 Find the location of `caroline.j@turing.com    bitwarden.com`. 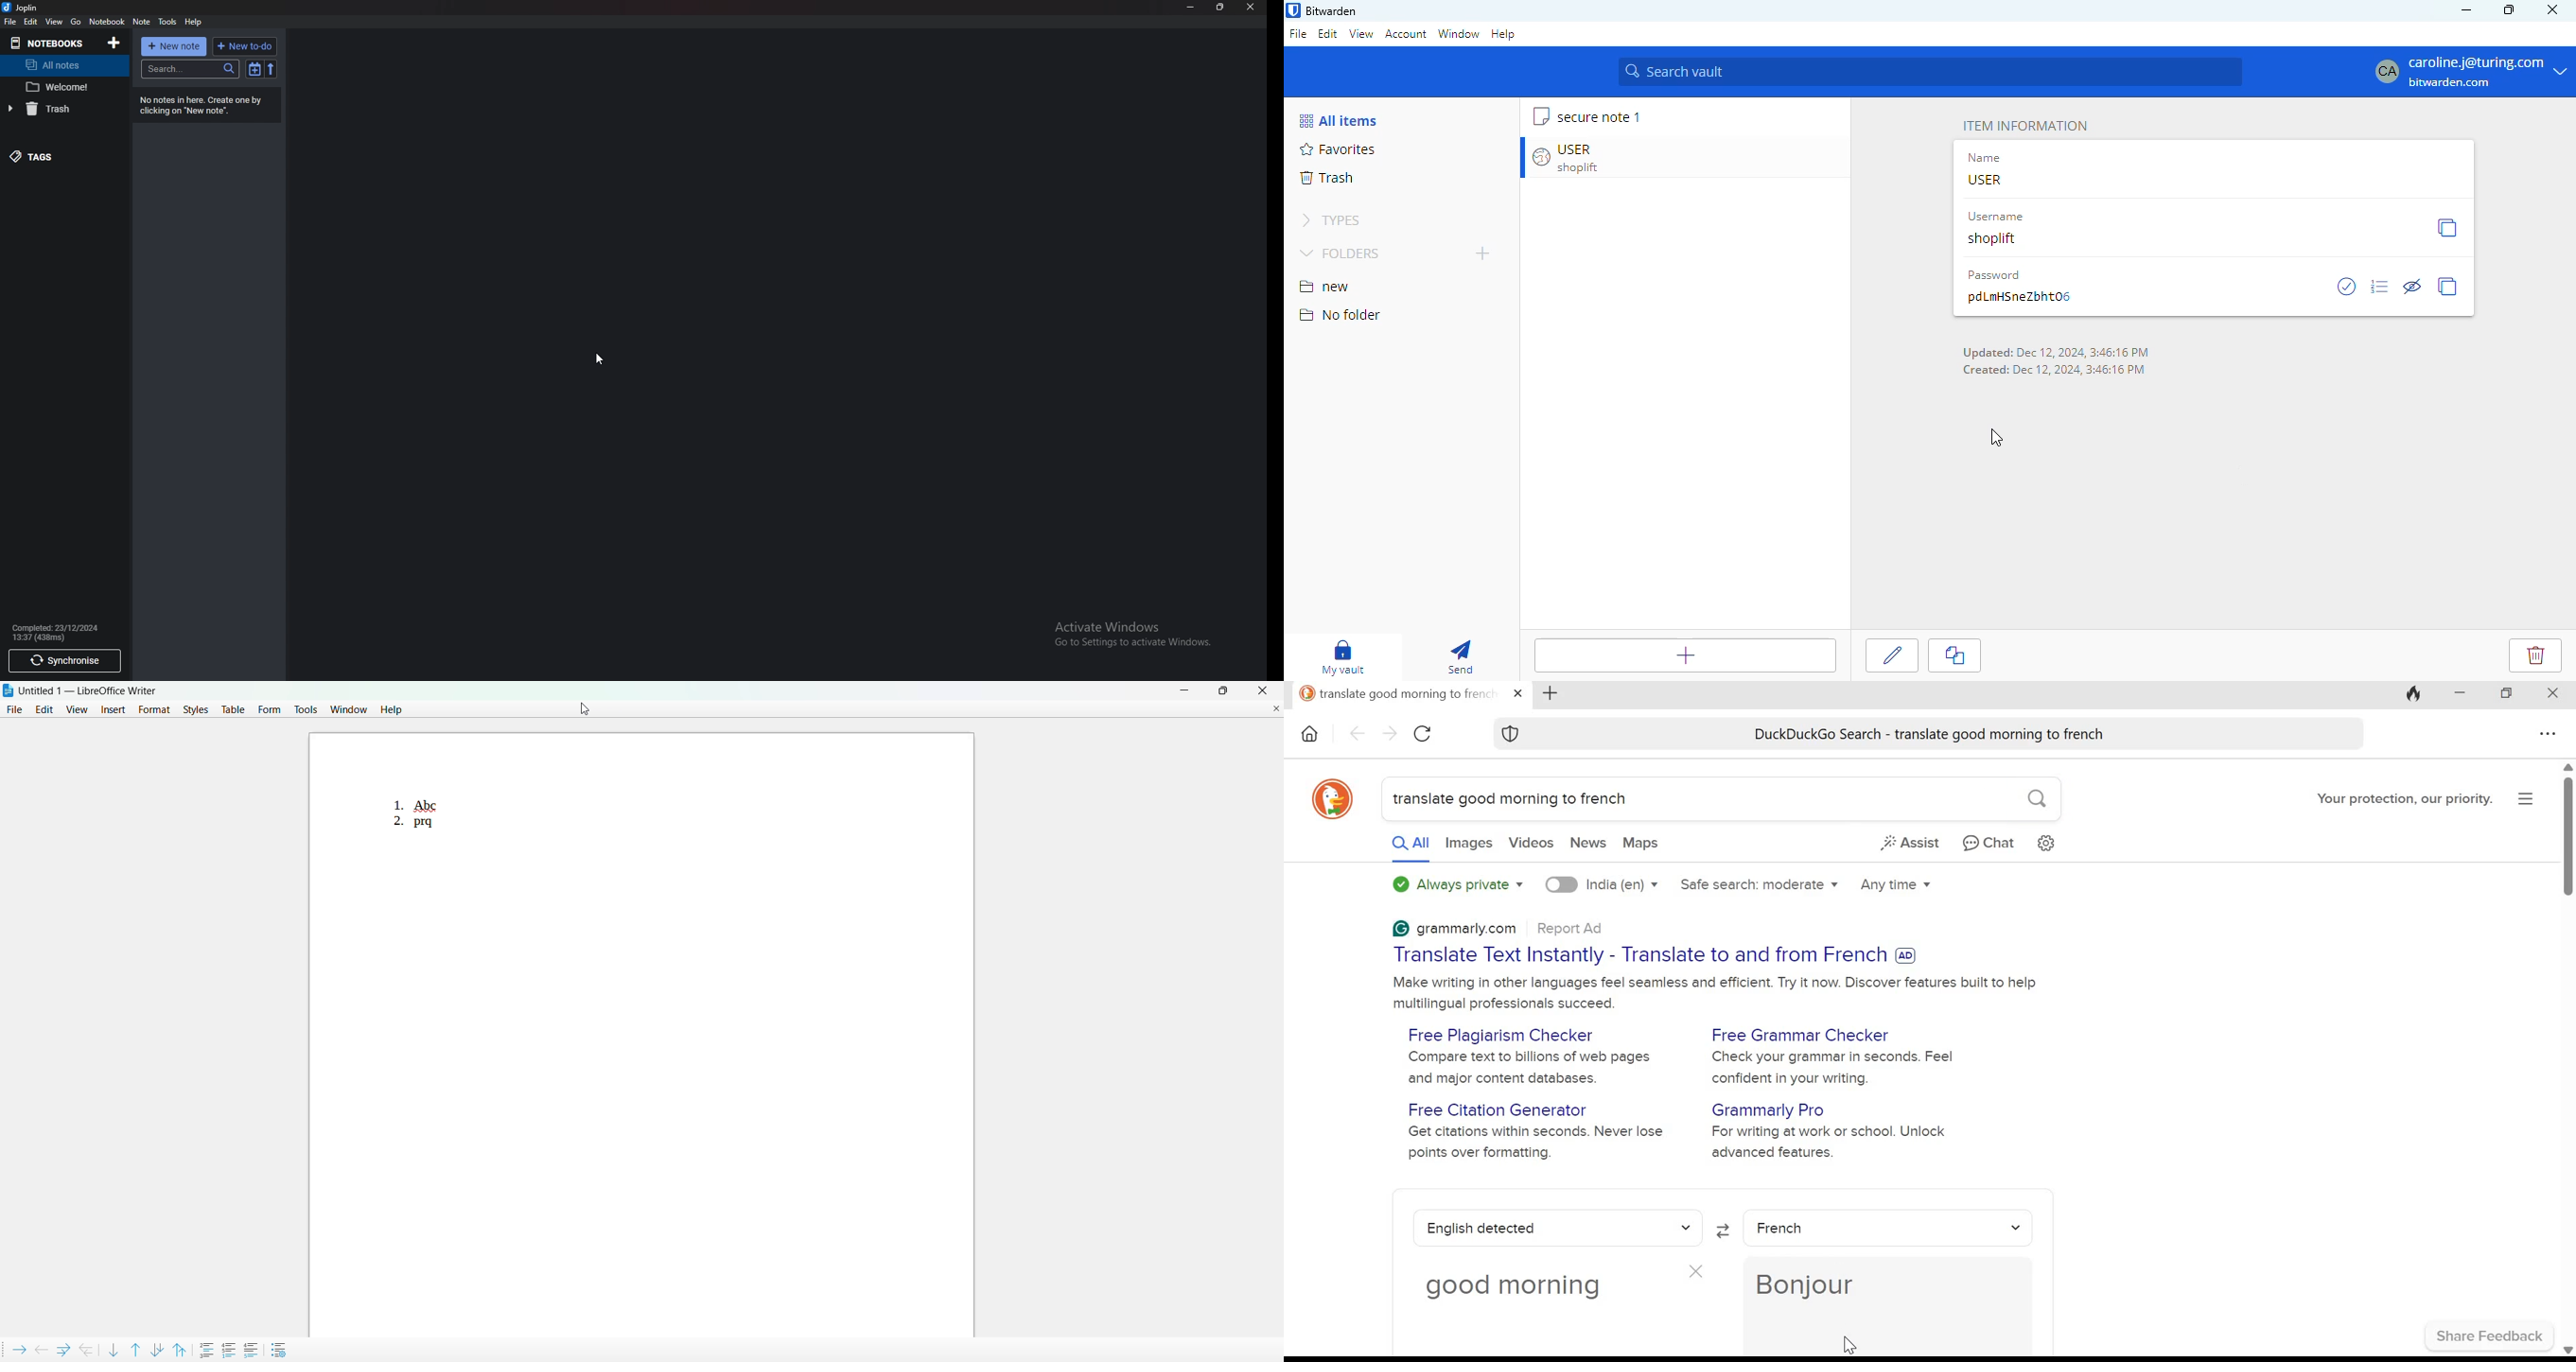

caroline.j@turing.com    bitwarden.com is located at coordinates (2472, 70).